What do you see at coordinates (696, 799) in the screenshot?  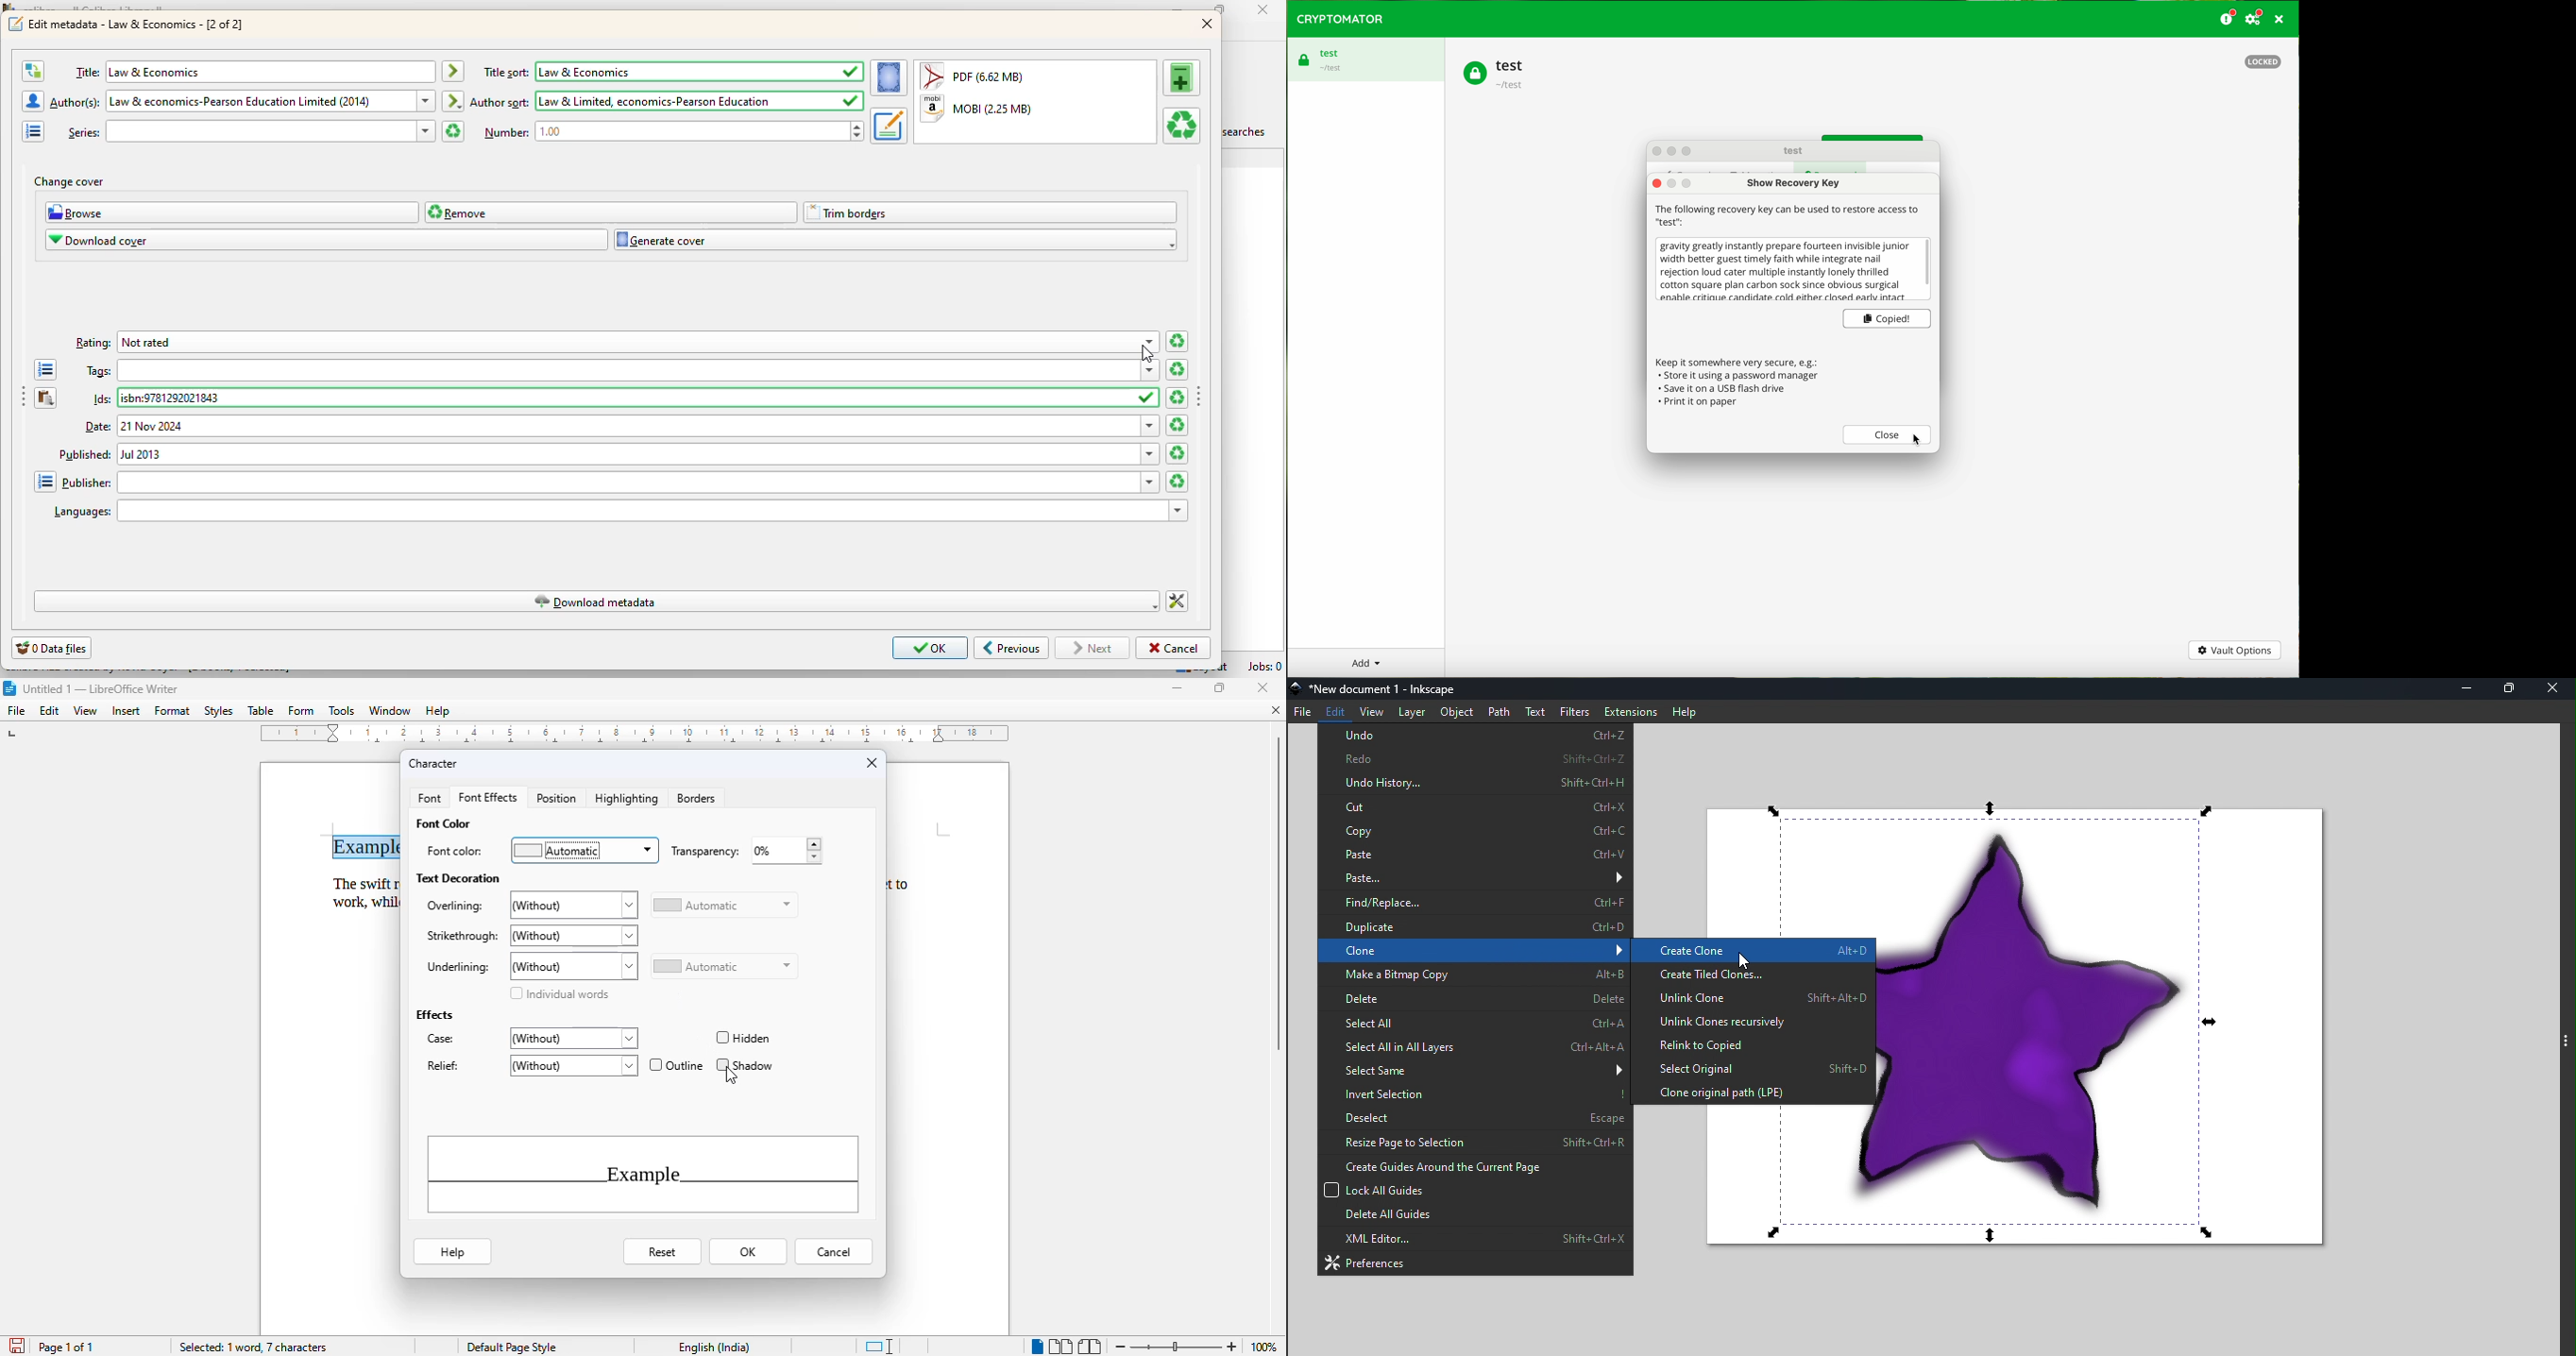 I see `borders` at bounding box center [696, 799].